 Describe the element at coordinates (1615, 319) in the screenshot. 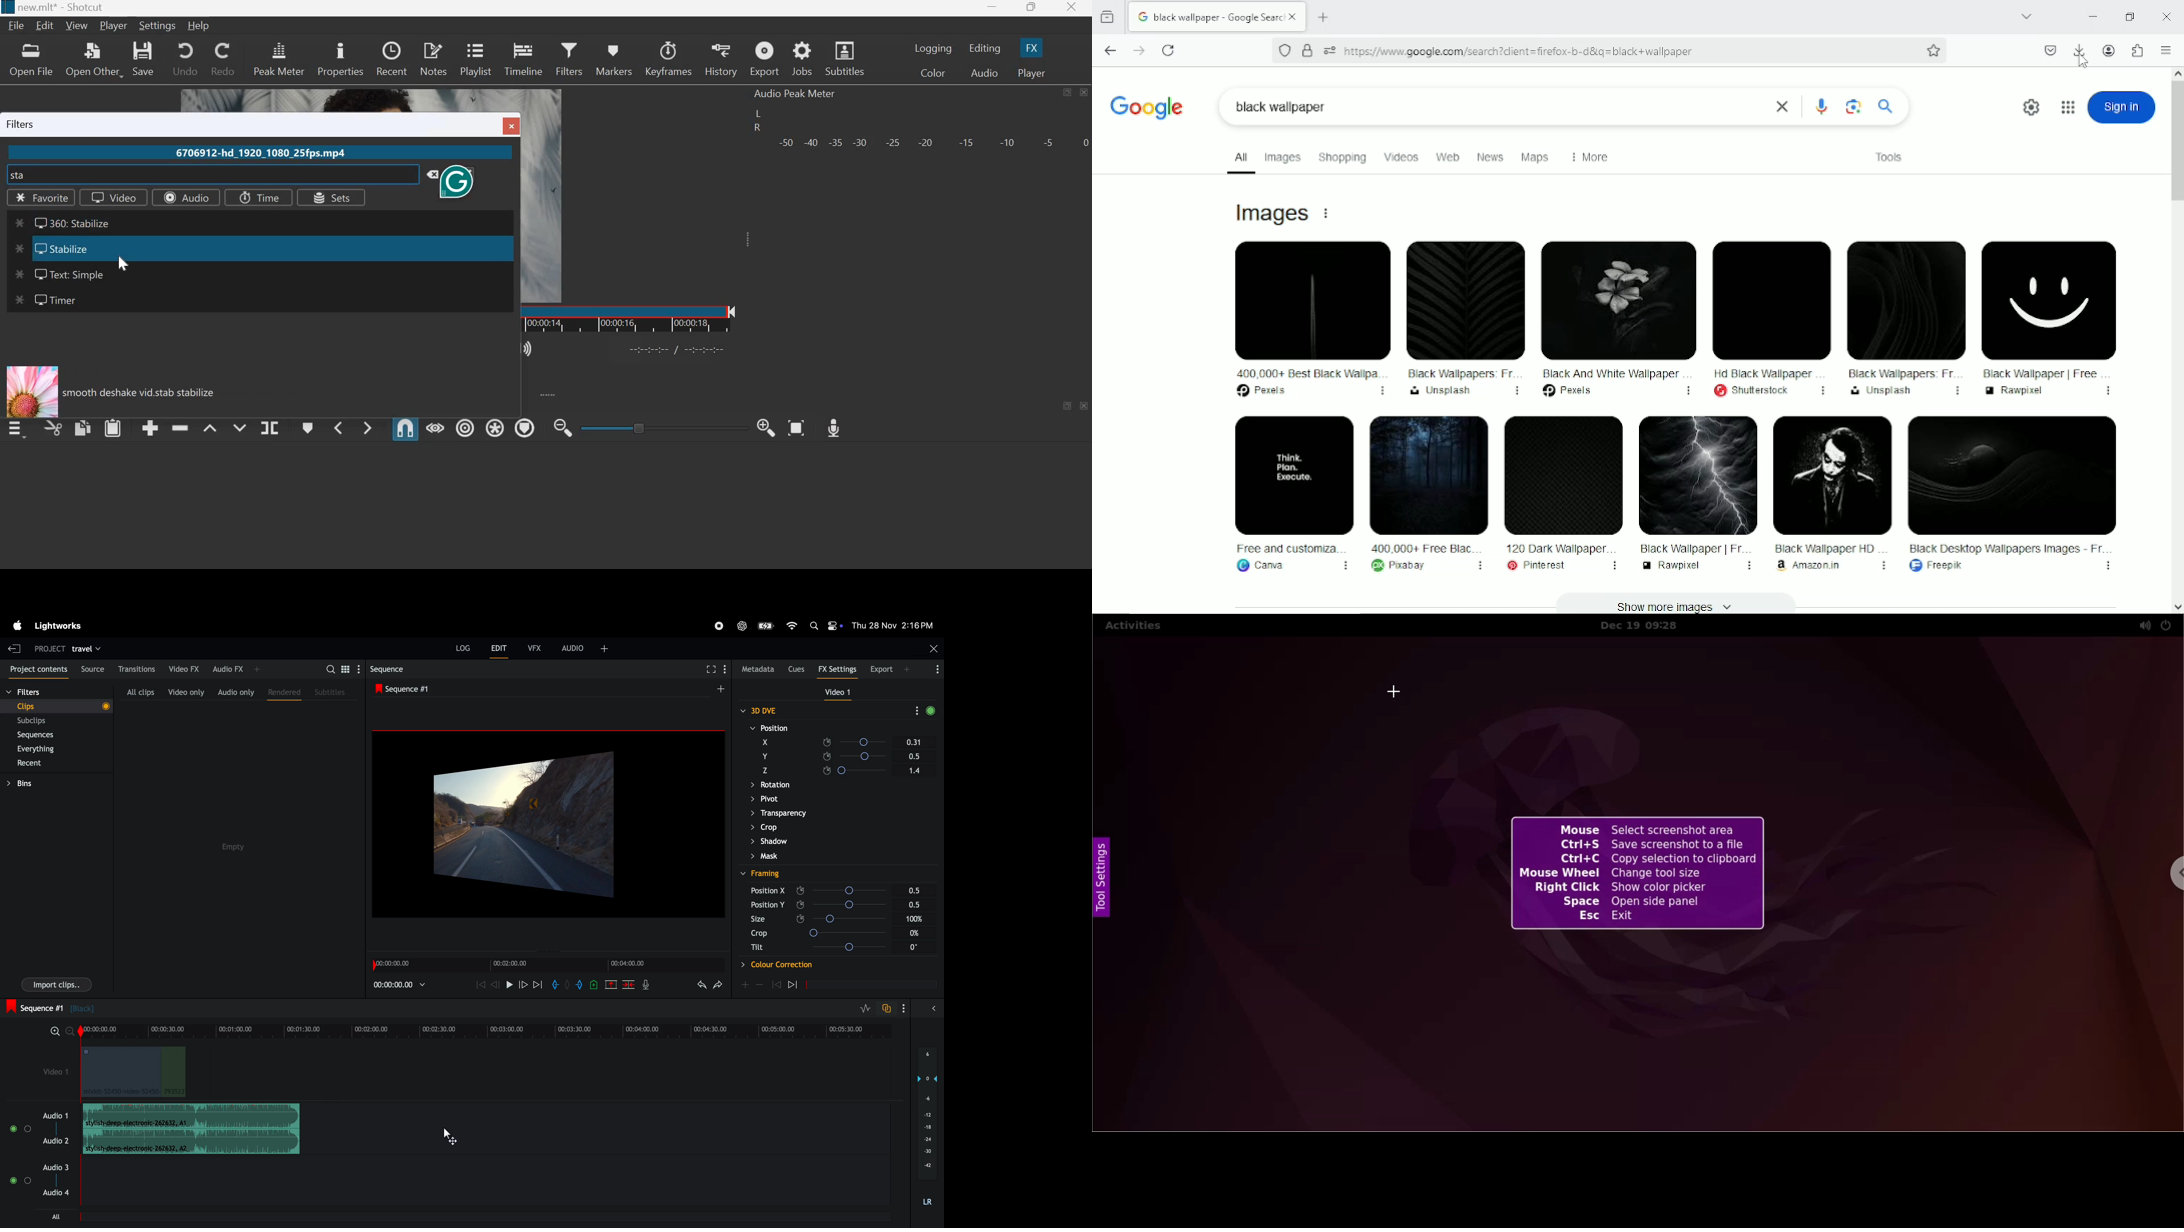

I see `Black And White Wallpaper` at that location.